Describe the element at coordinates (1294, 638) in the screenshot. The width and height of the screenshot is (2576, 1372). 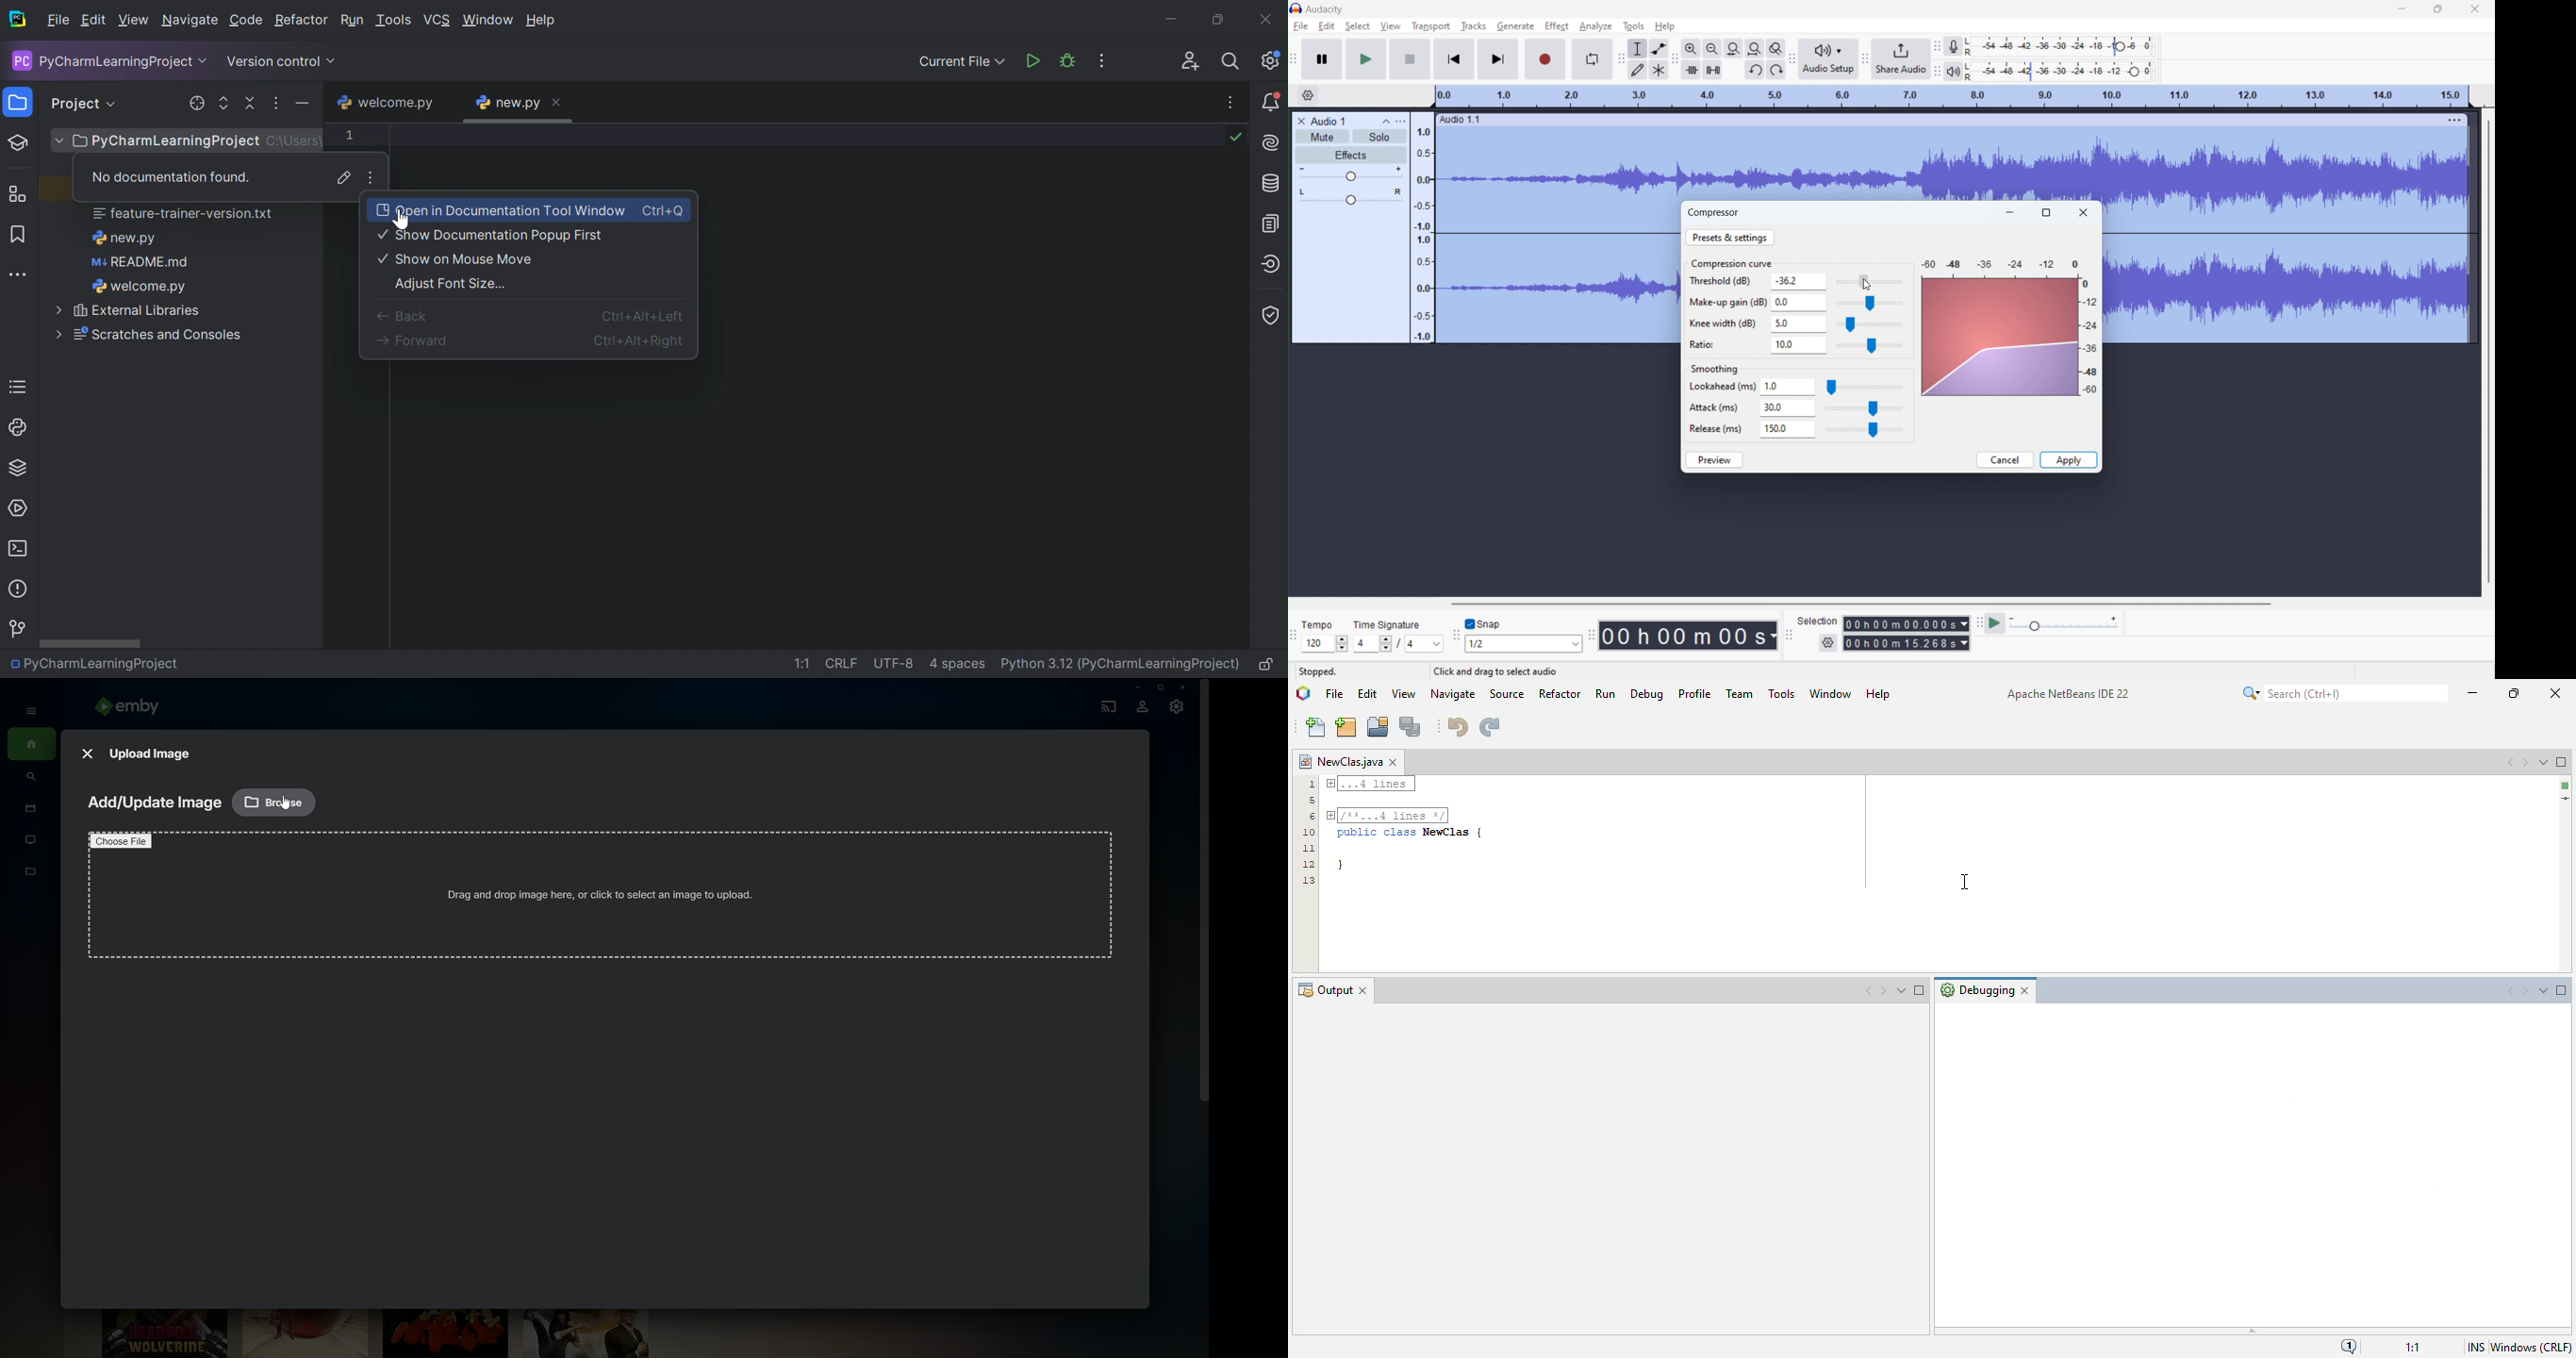
I see `time signature toolbar` at that location.